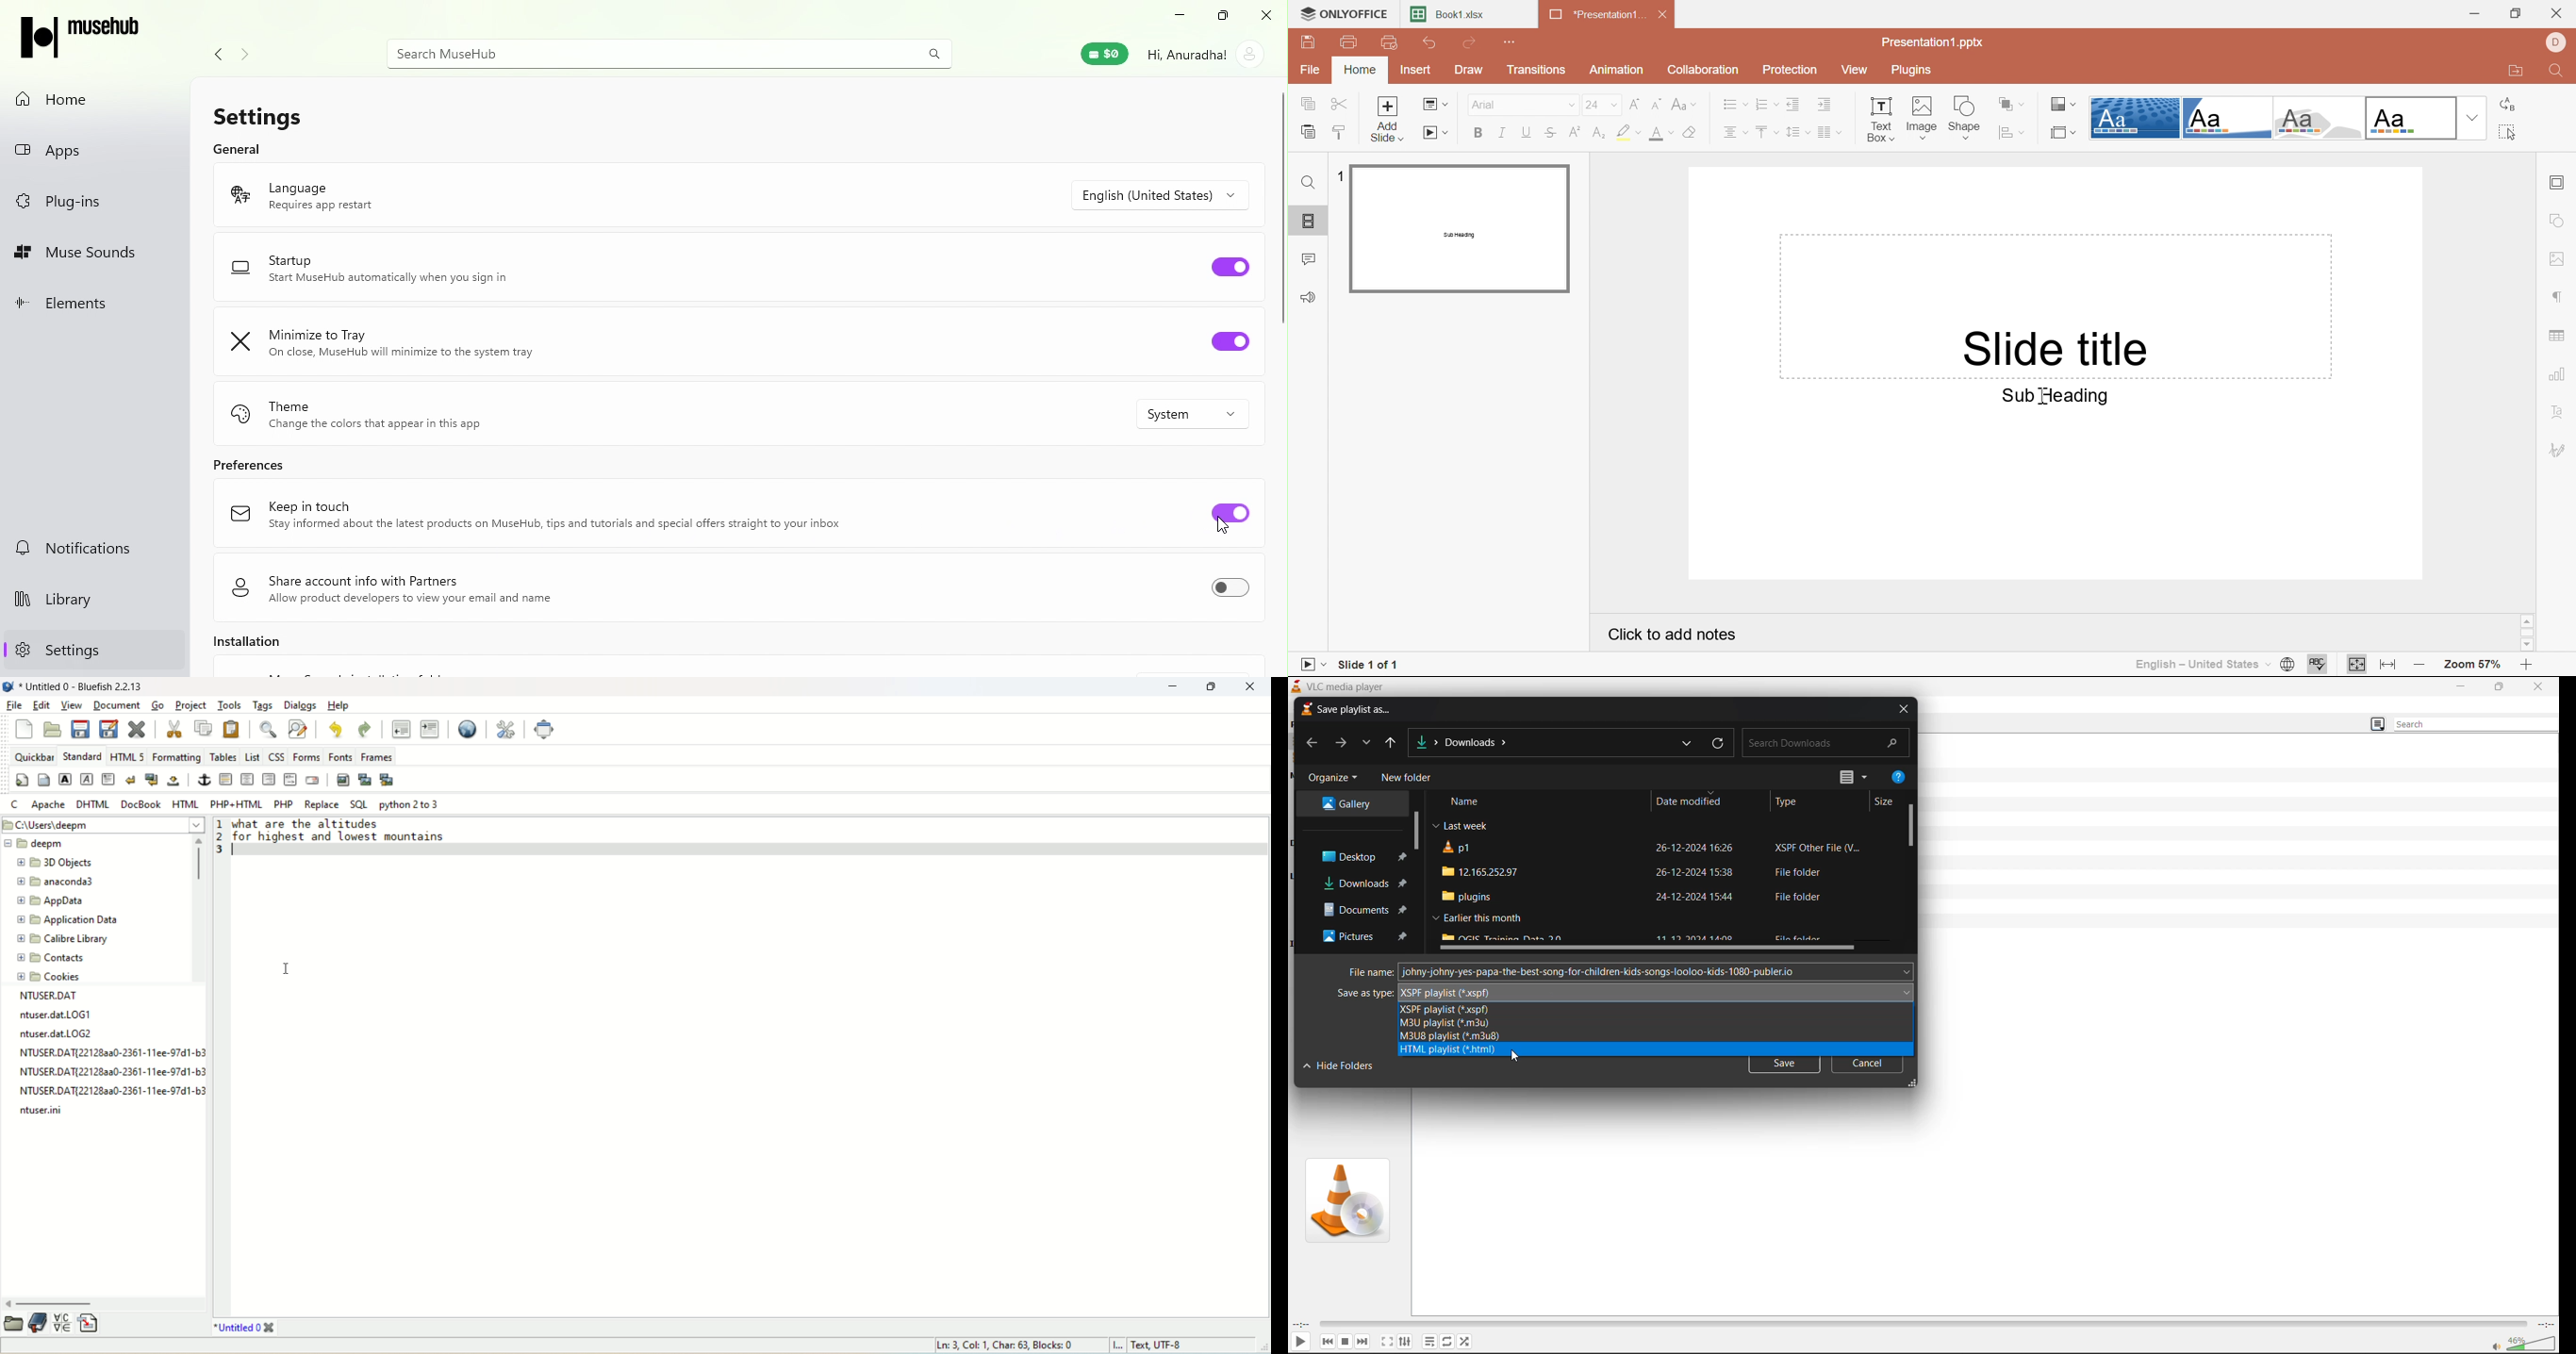  I want to click on edit preferences, so click(506, 731).